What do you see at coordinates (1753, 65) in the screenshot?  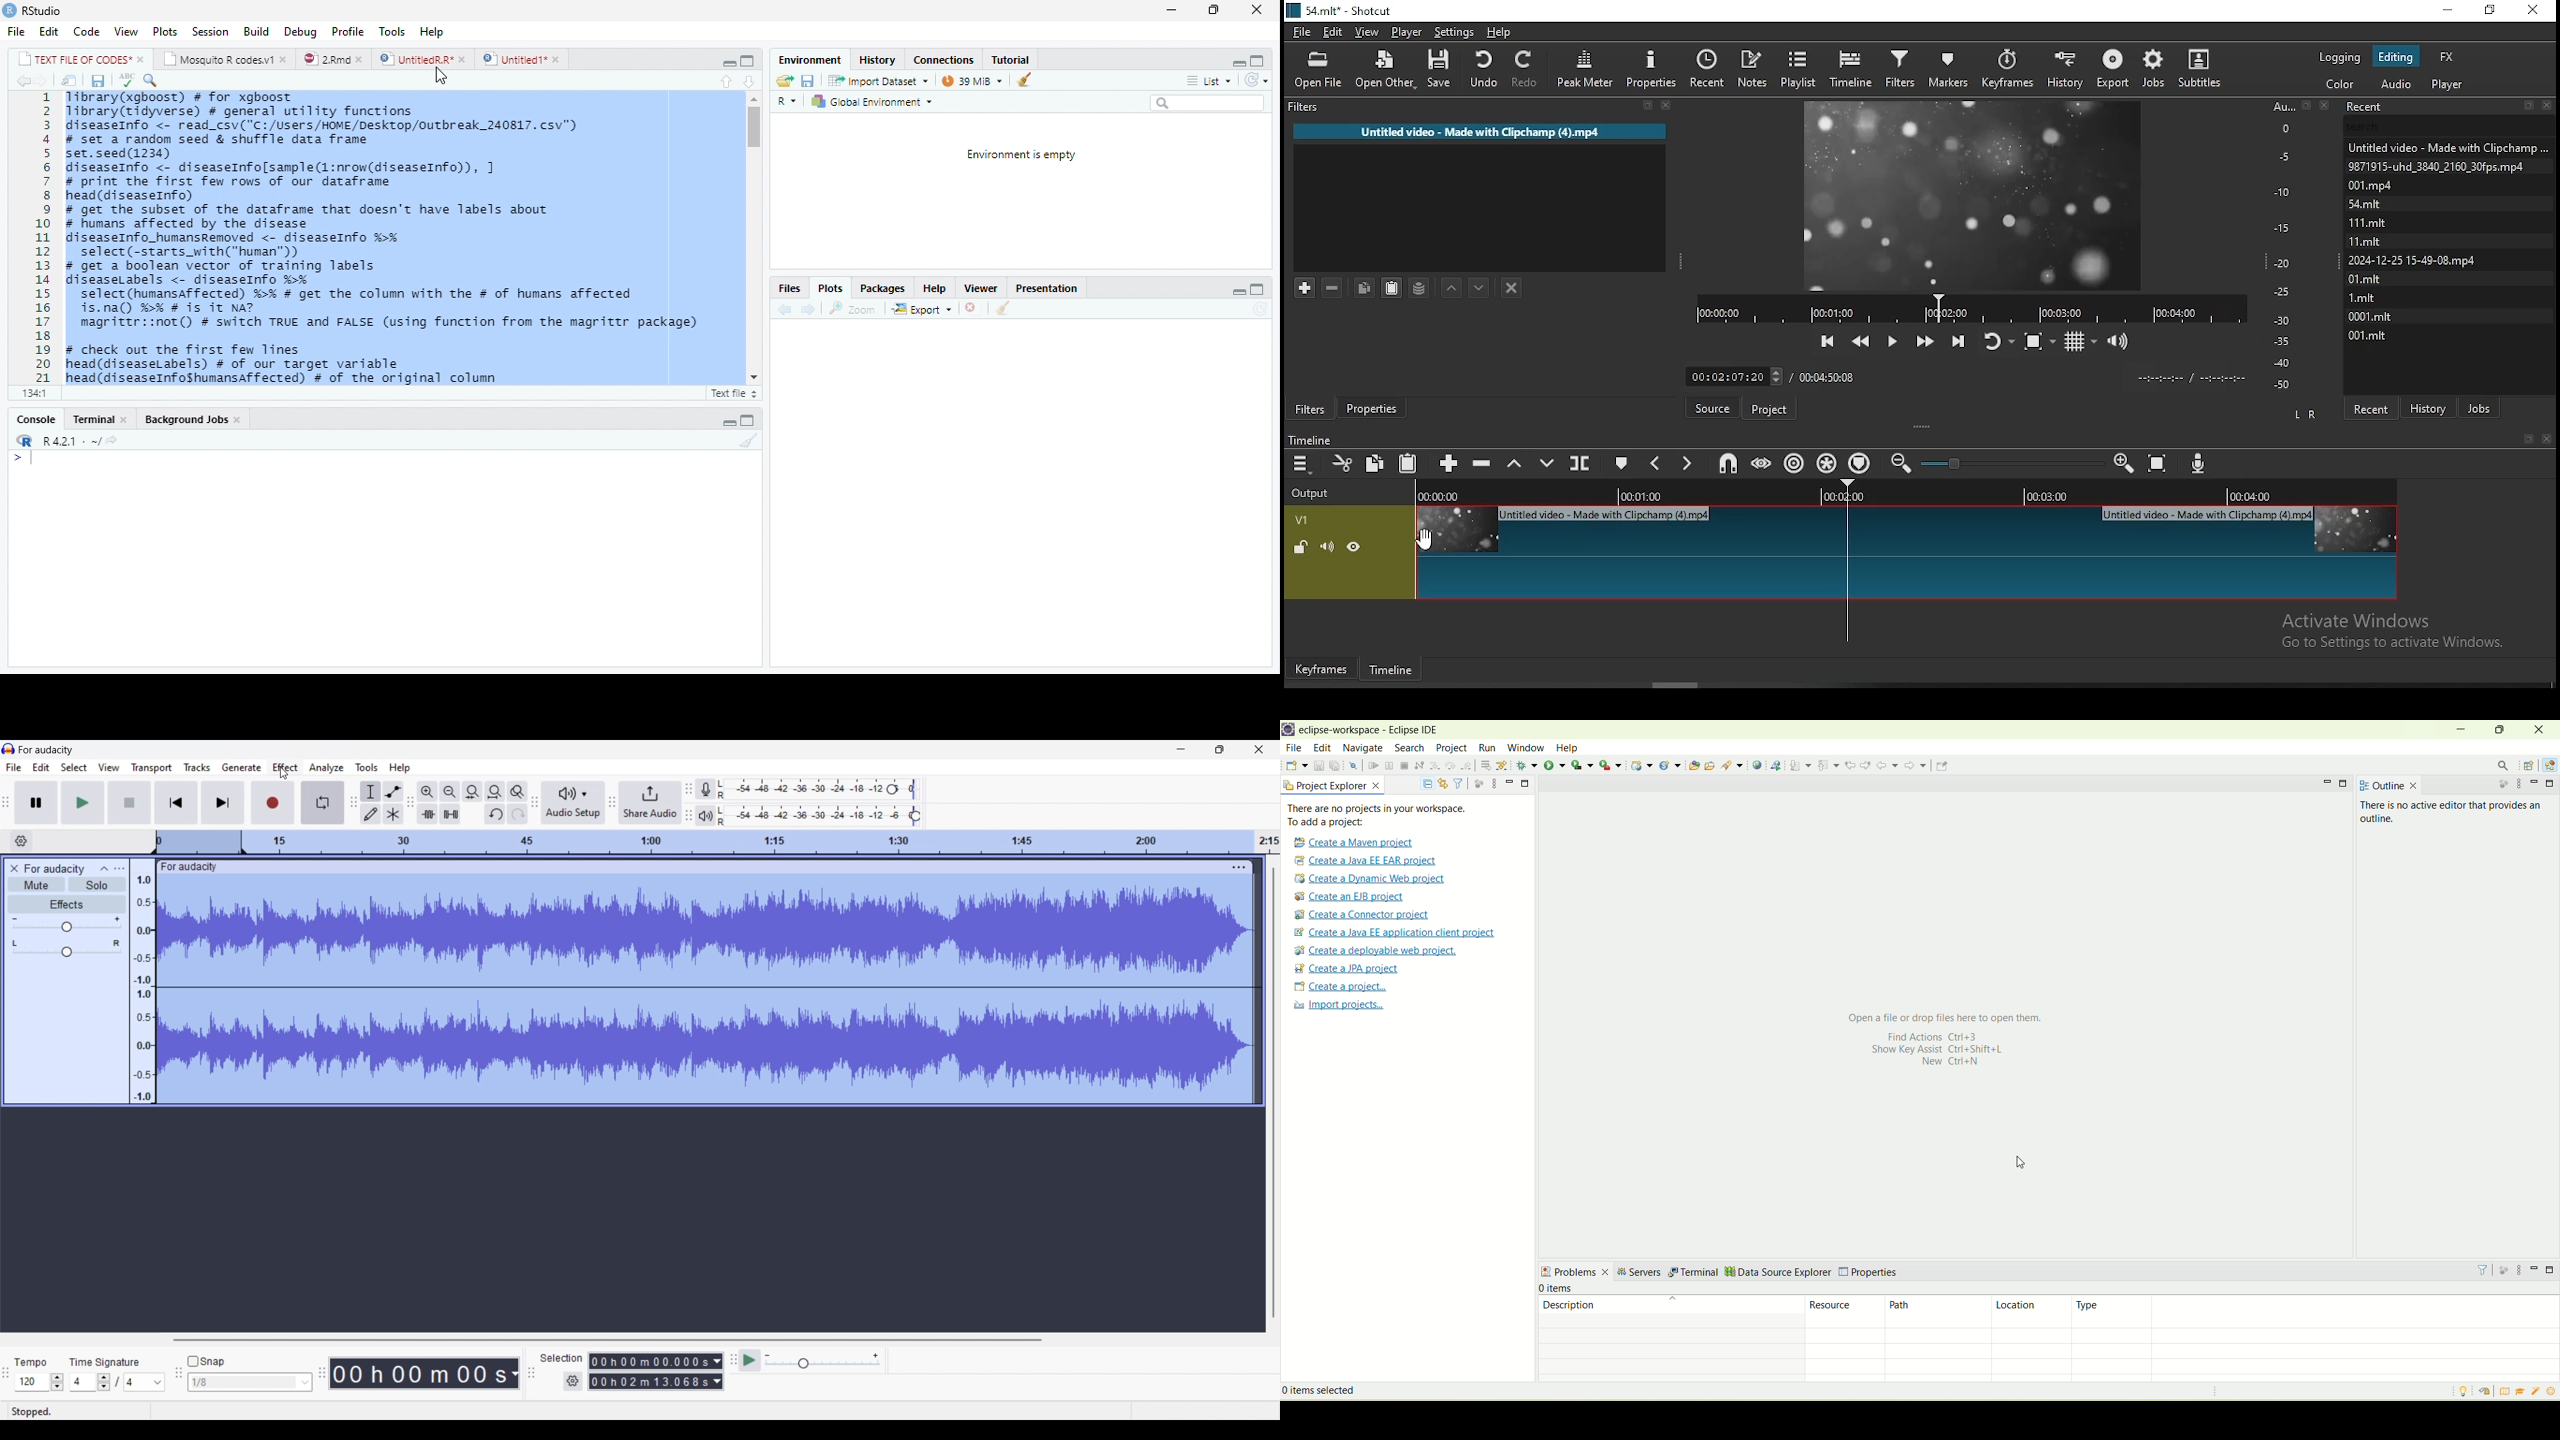 I see `notes` at bounding box center [1753, 65].